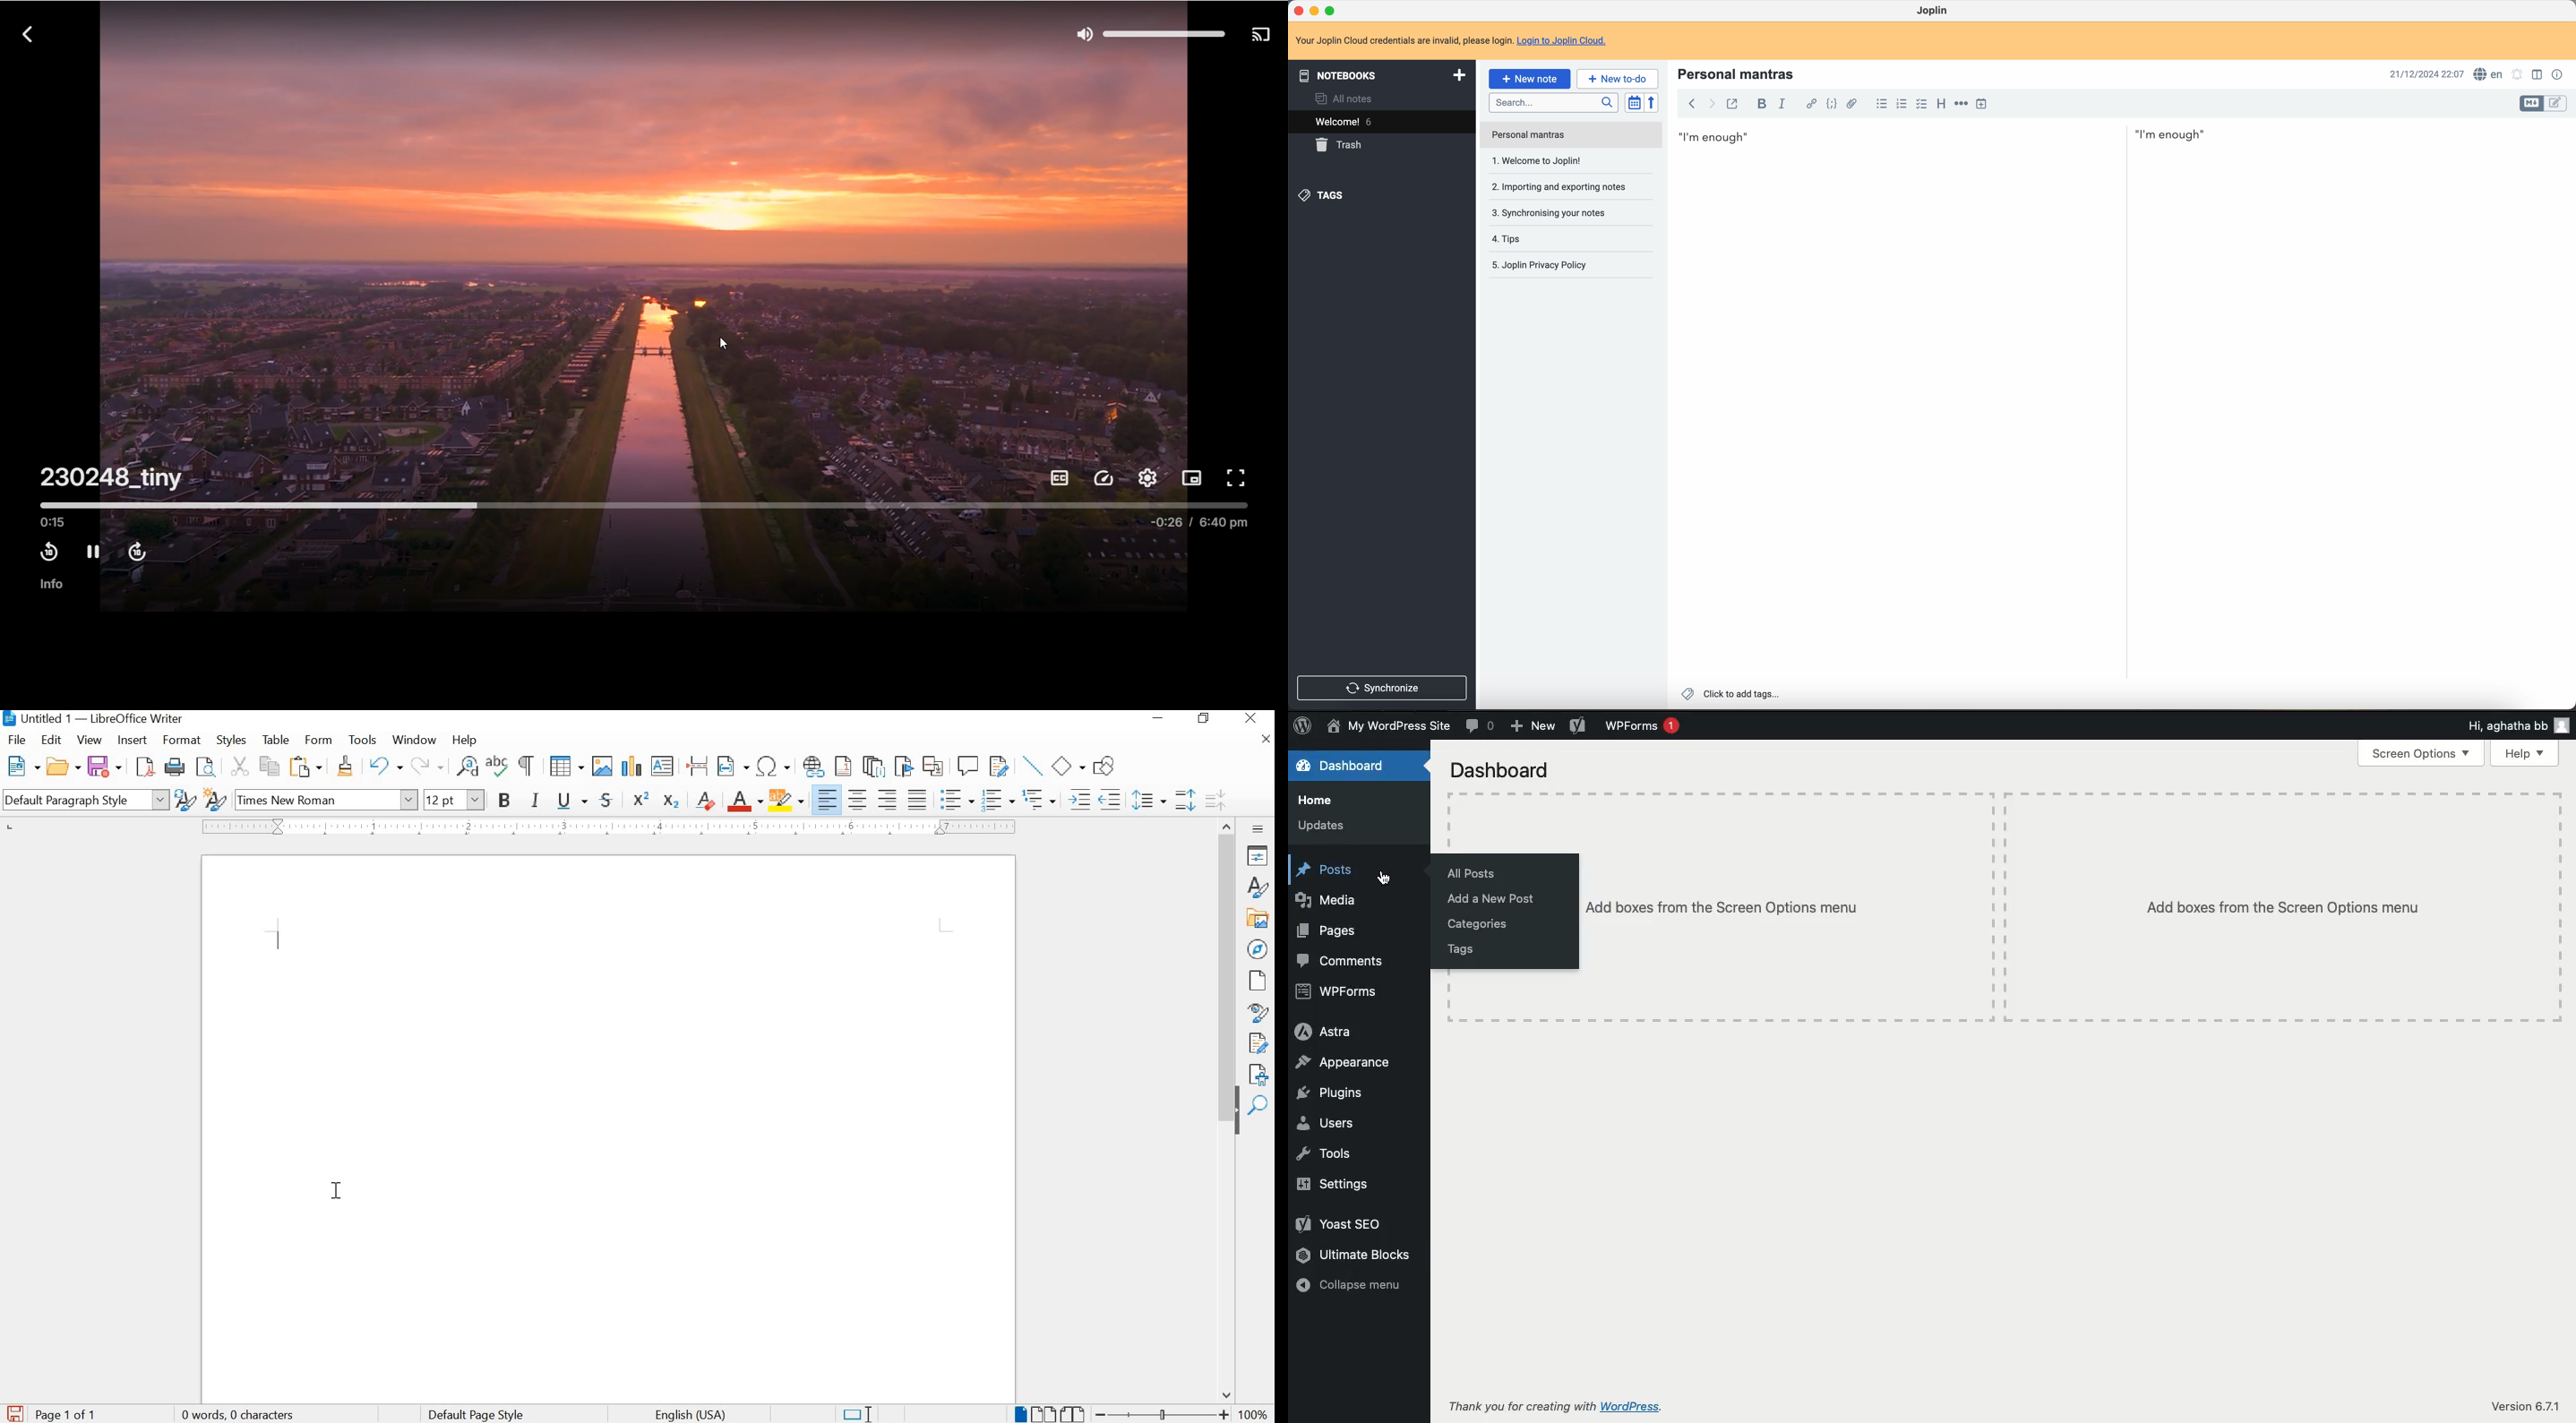 This screenshot has height=1428, width=2576. What do you see at coordinates (1712, 105) in the screenshot?
I see `foward` at bounding box center [1712, 105].